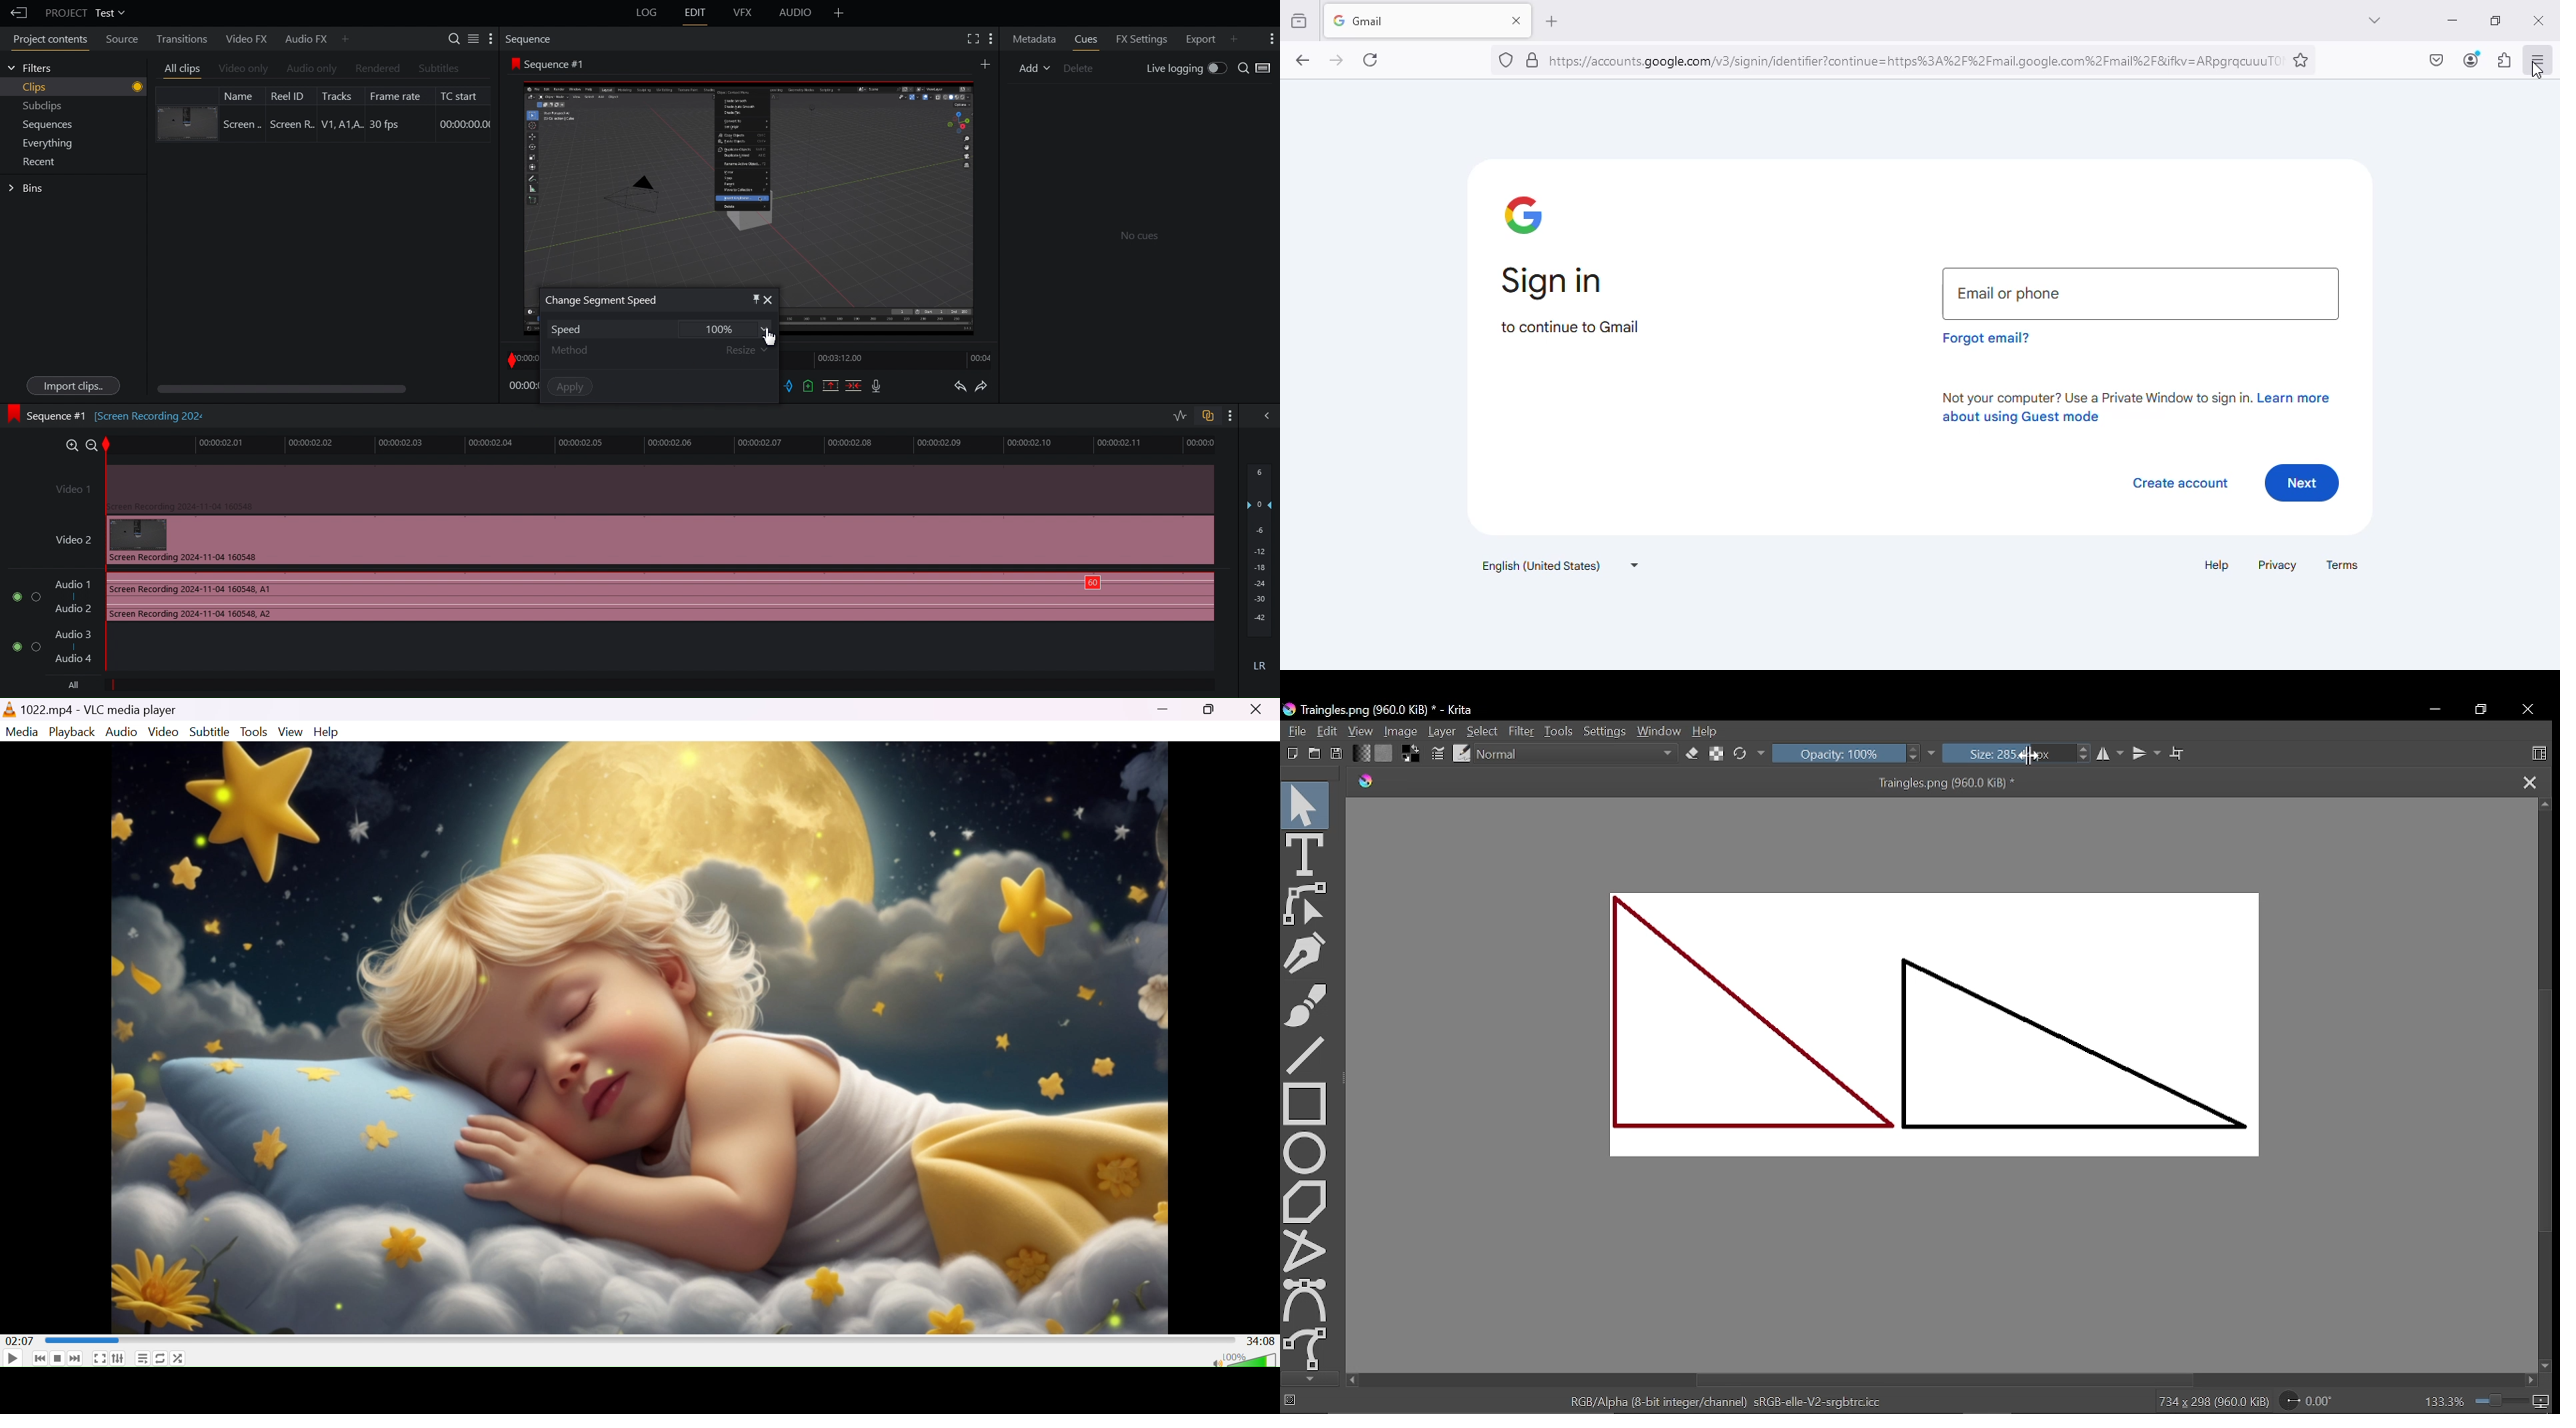 Image resolution: width=2576 pixels, height=1428 pixels. I want to click on Help, so click(1706, 732).